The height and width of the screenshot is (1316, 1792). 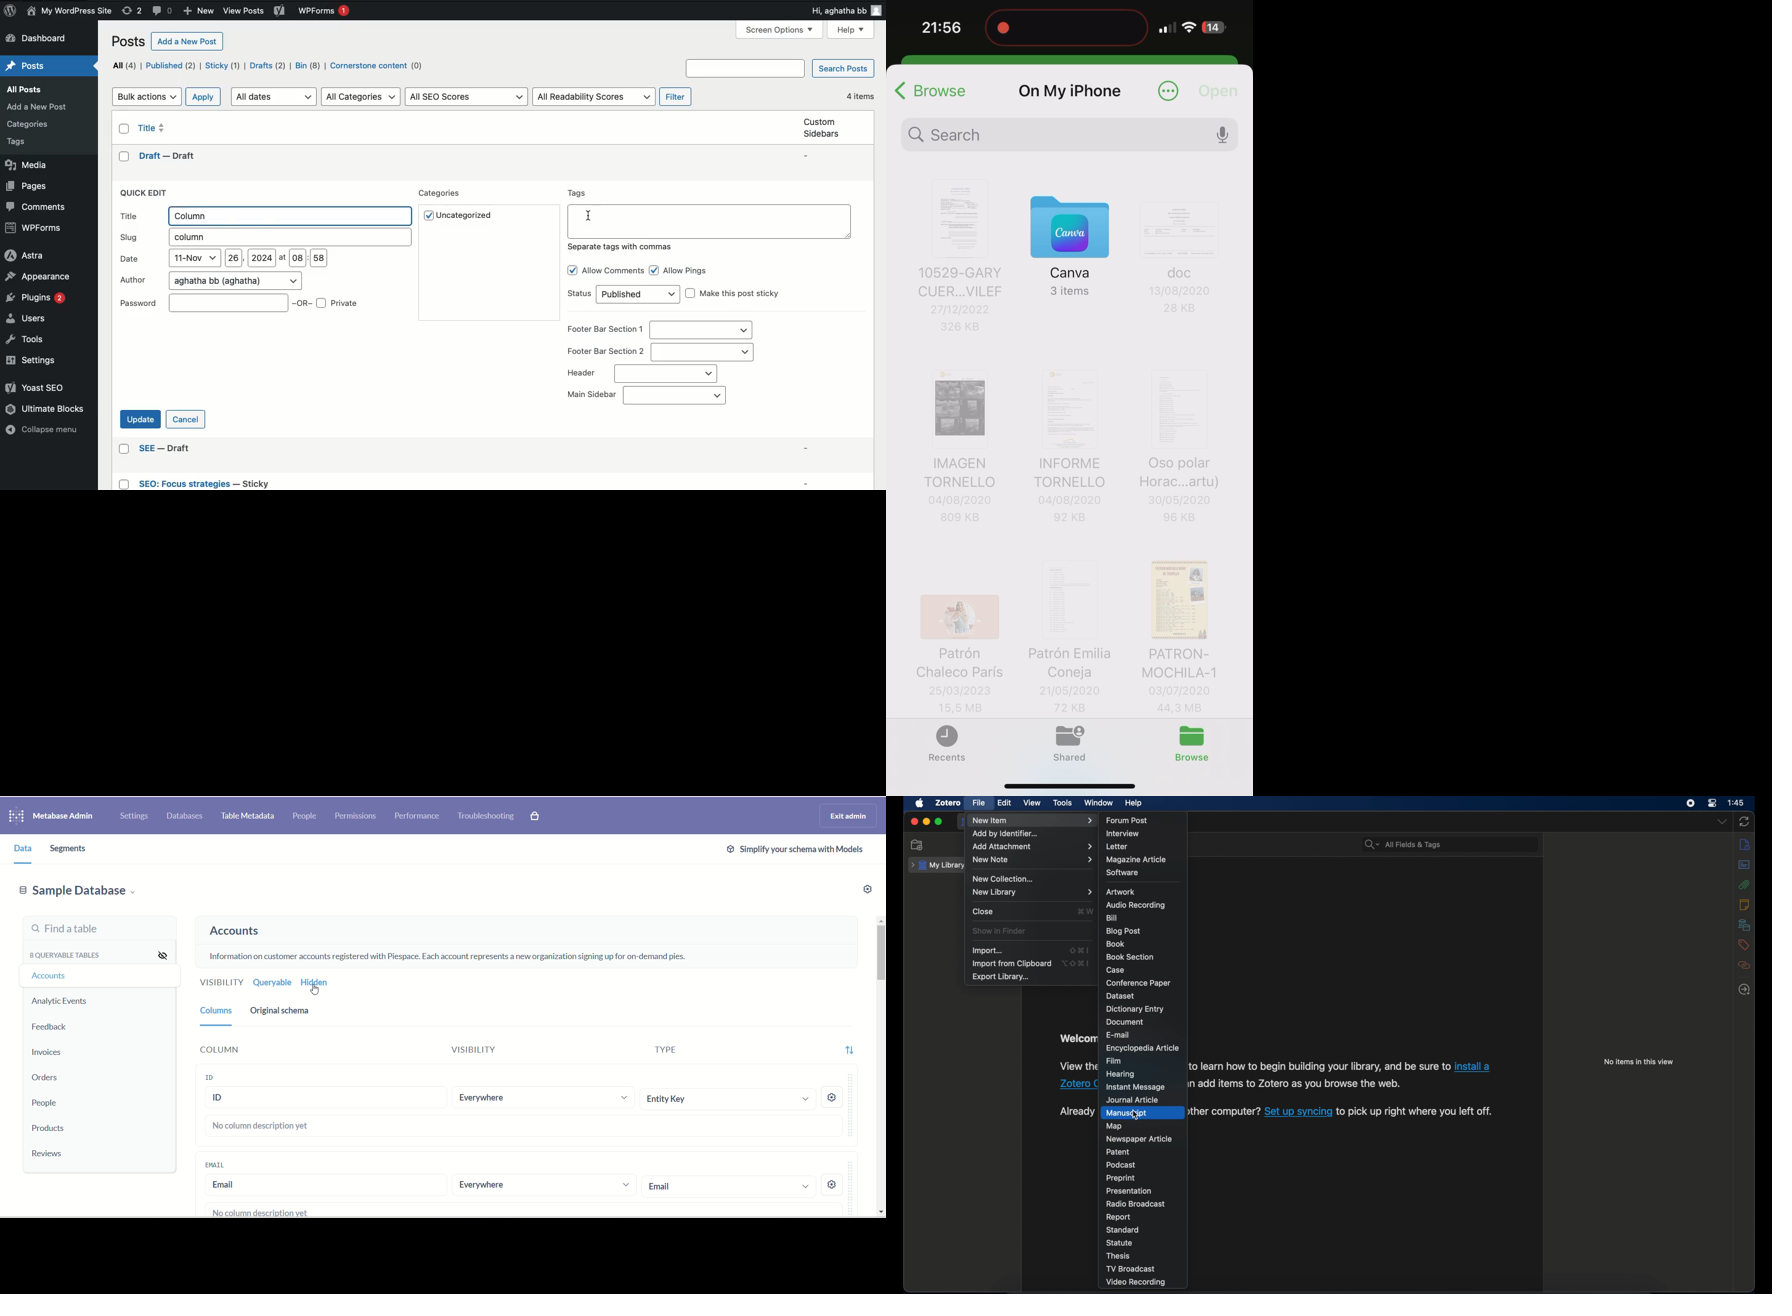 What do you see at coordinates (982, 911) in the screenshot?
I see `close` at bounding box center [982, 911].